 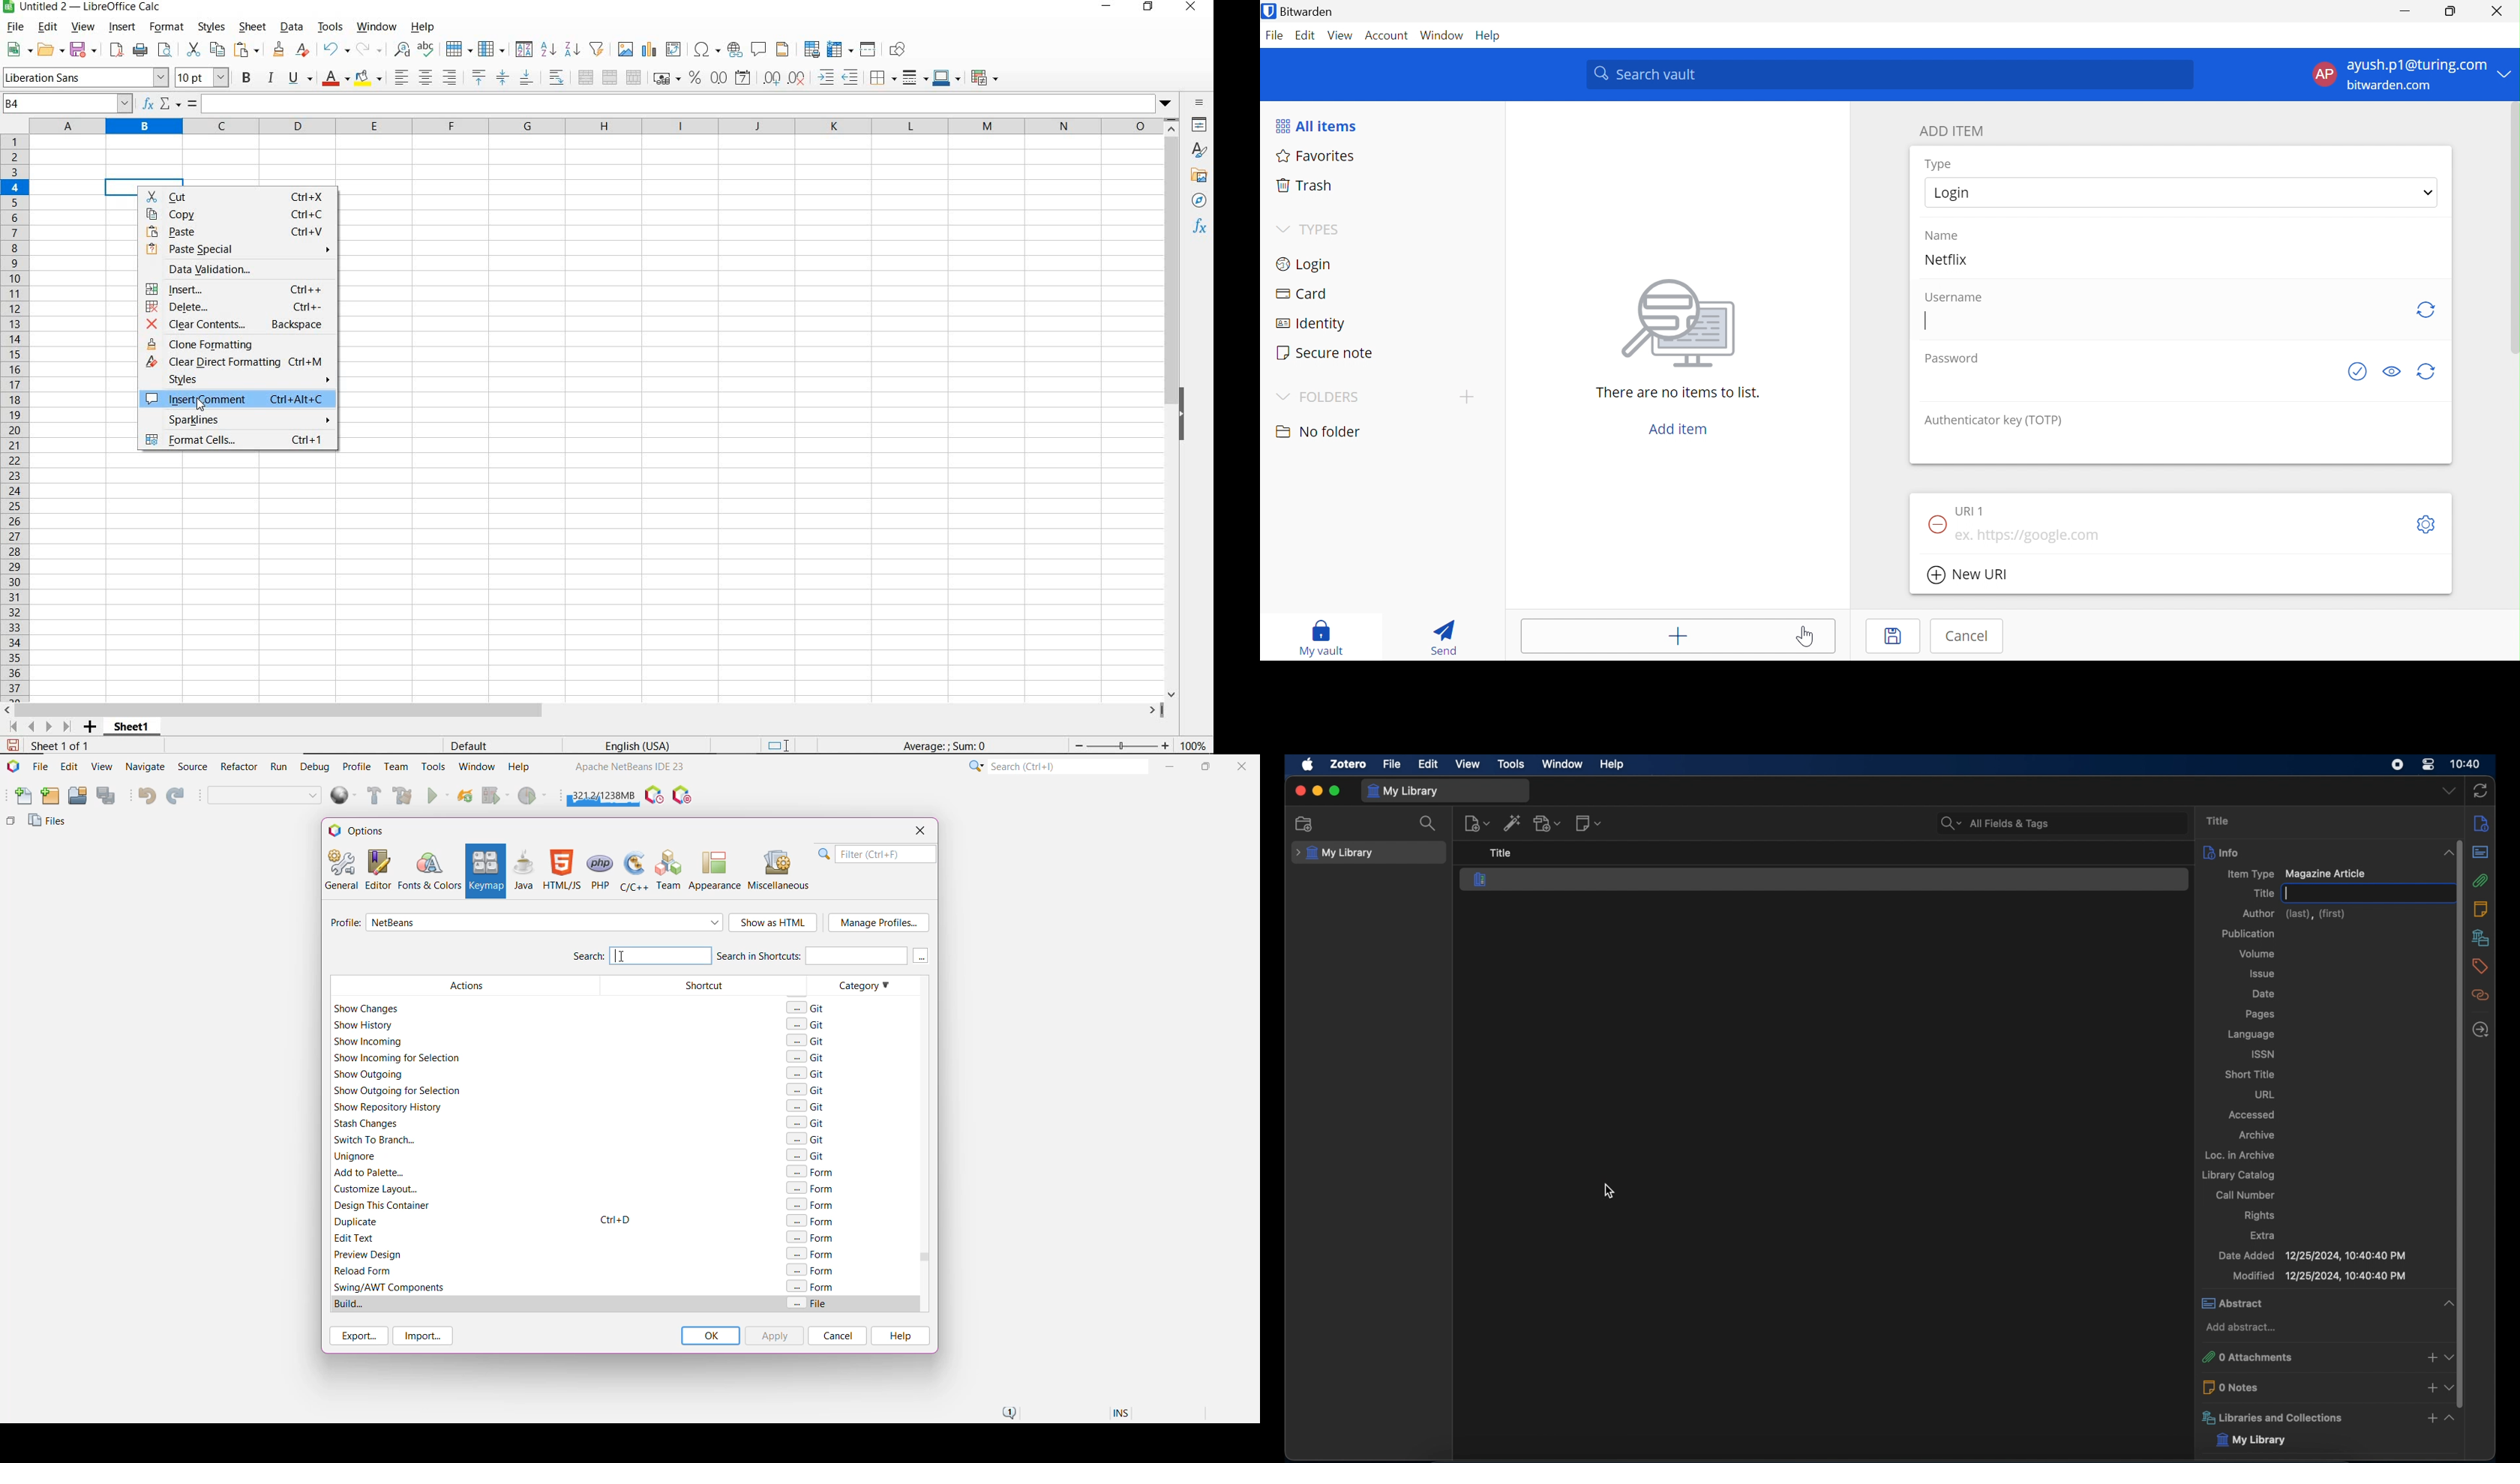 What do you see at coordinates (2239, 1154) in the screenshot?
I see `loc. in archive` at bounding box center [2239, 1154].